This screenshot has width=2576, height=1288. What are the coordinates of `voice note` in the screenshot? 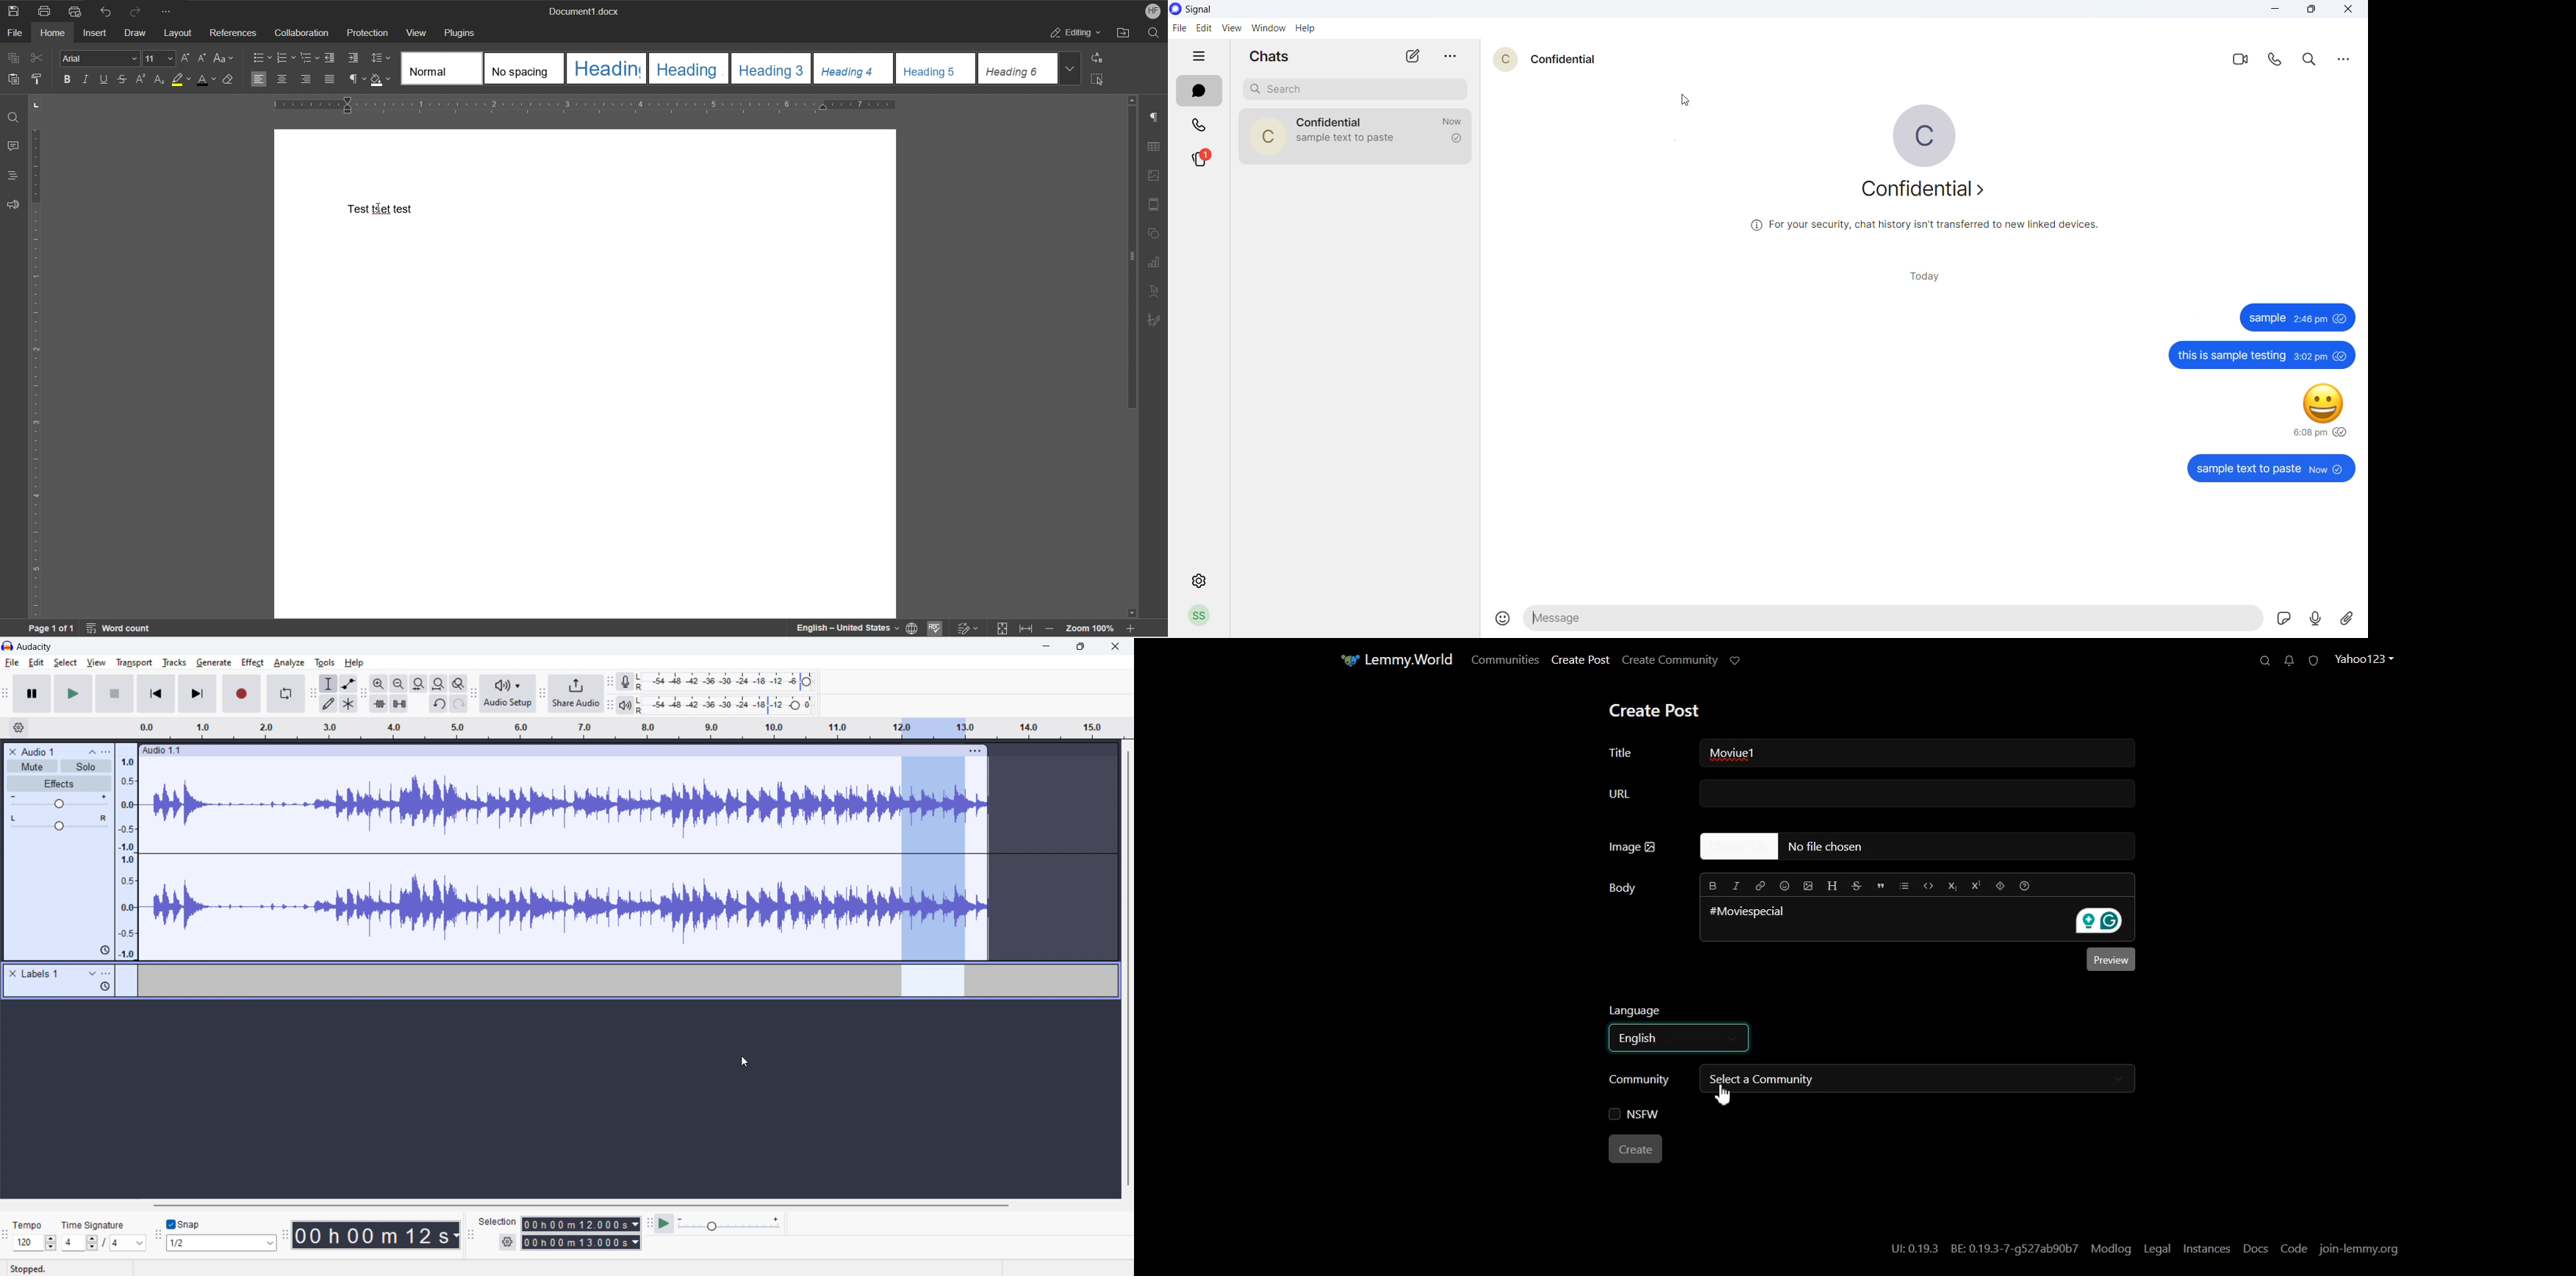 It's located at (2317, 619).